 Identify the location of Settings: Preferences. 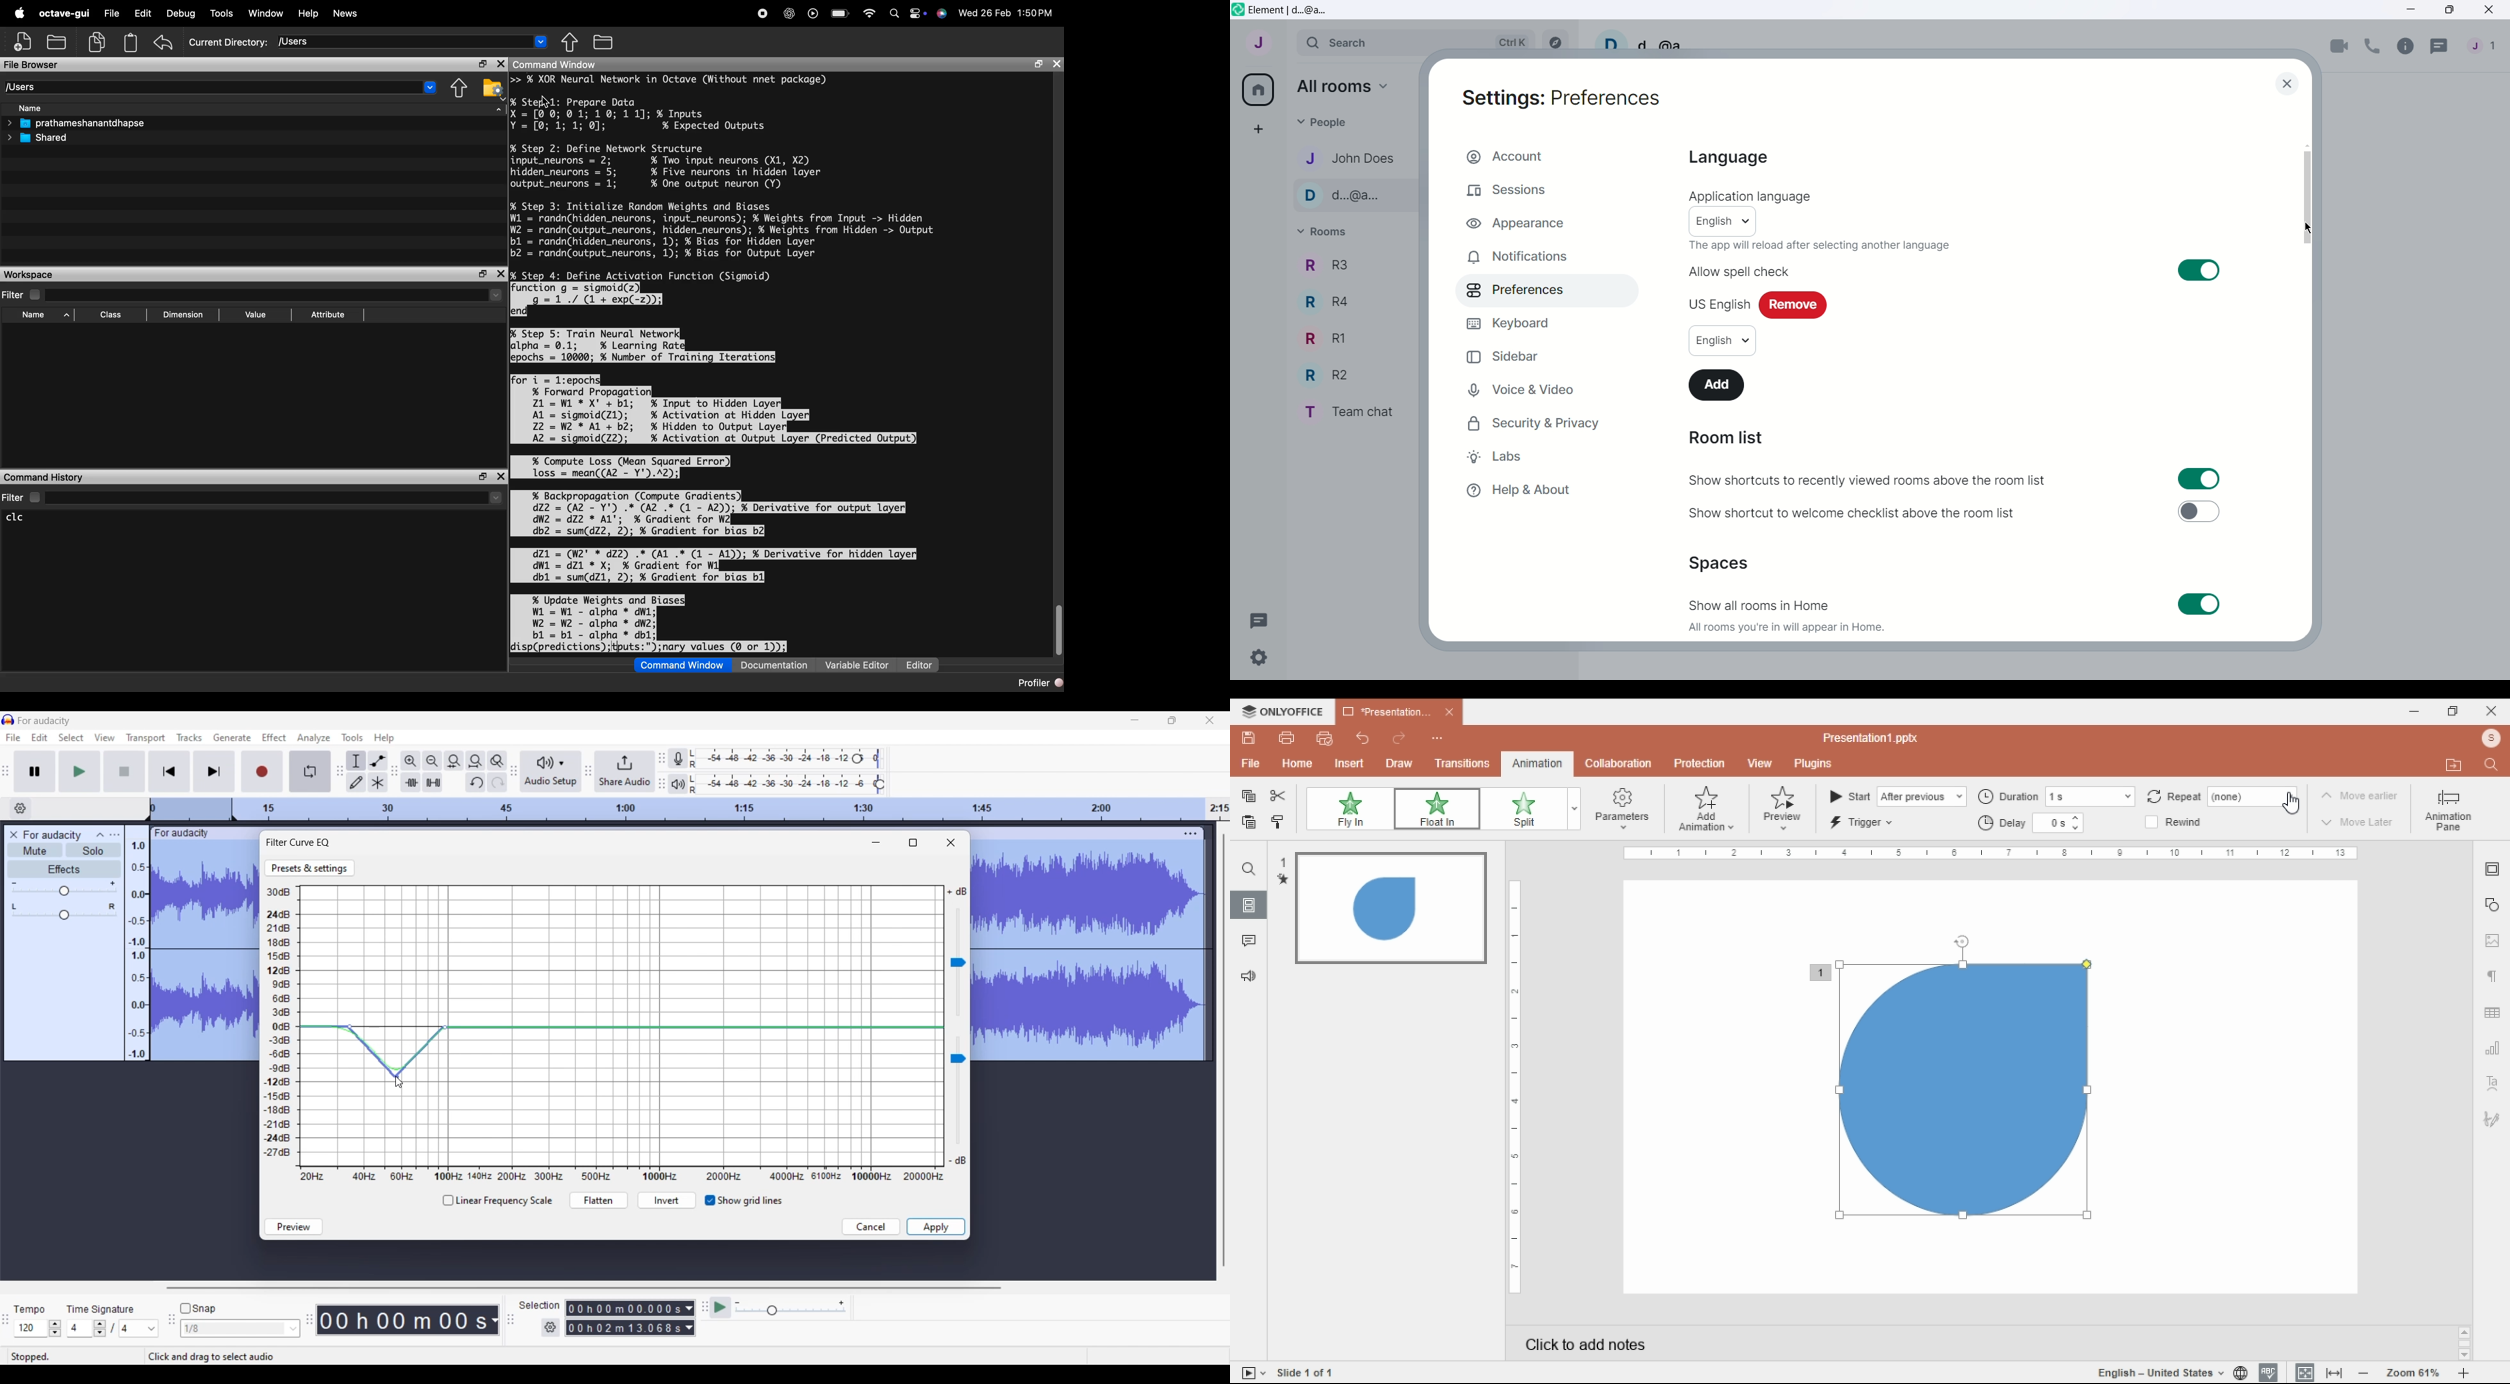
(1561, 99).